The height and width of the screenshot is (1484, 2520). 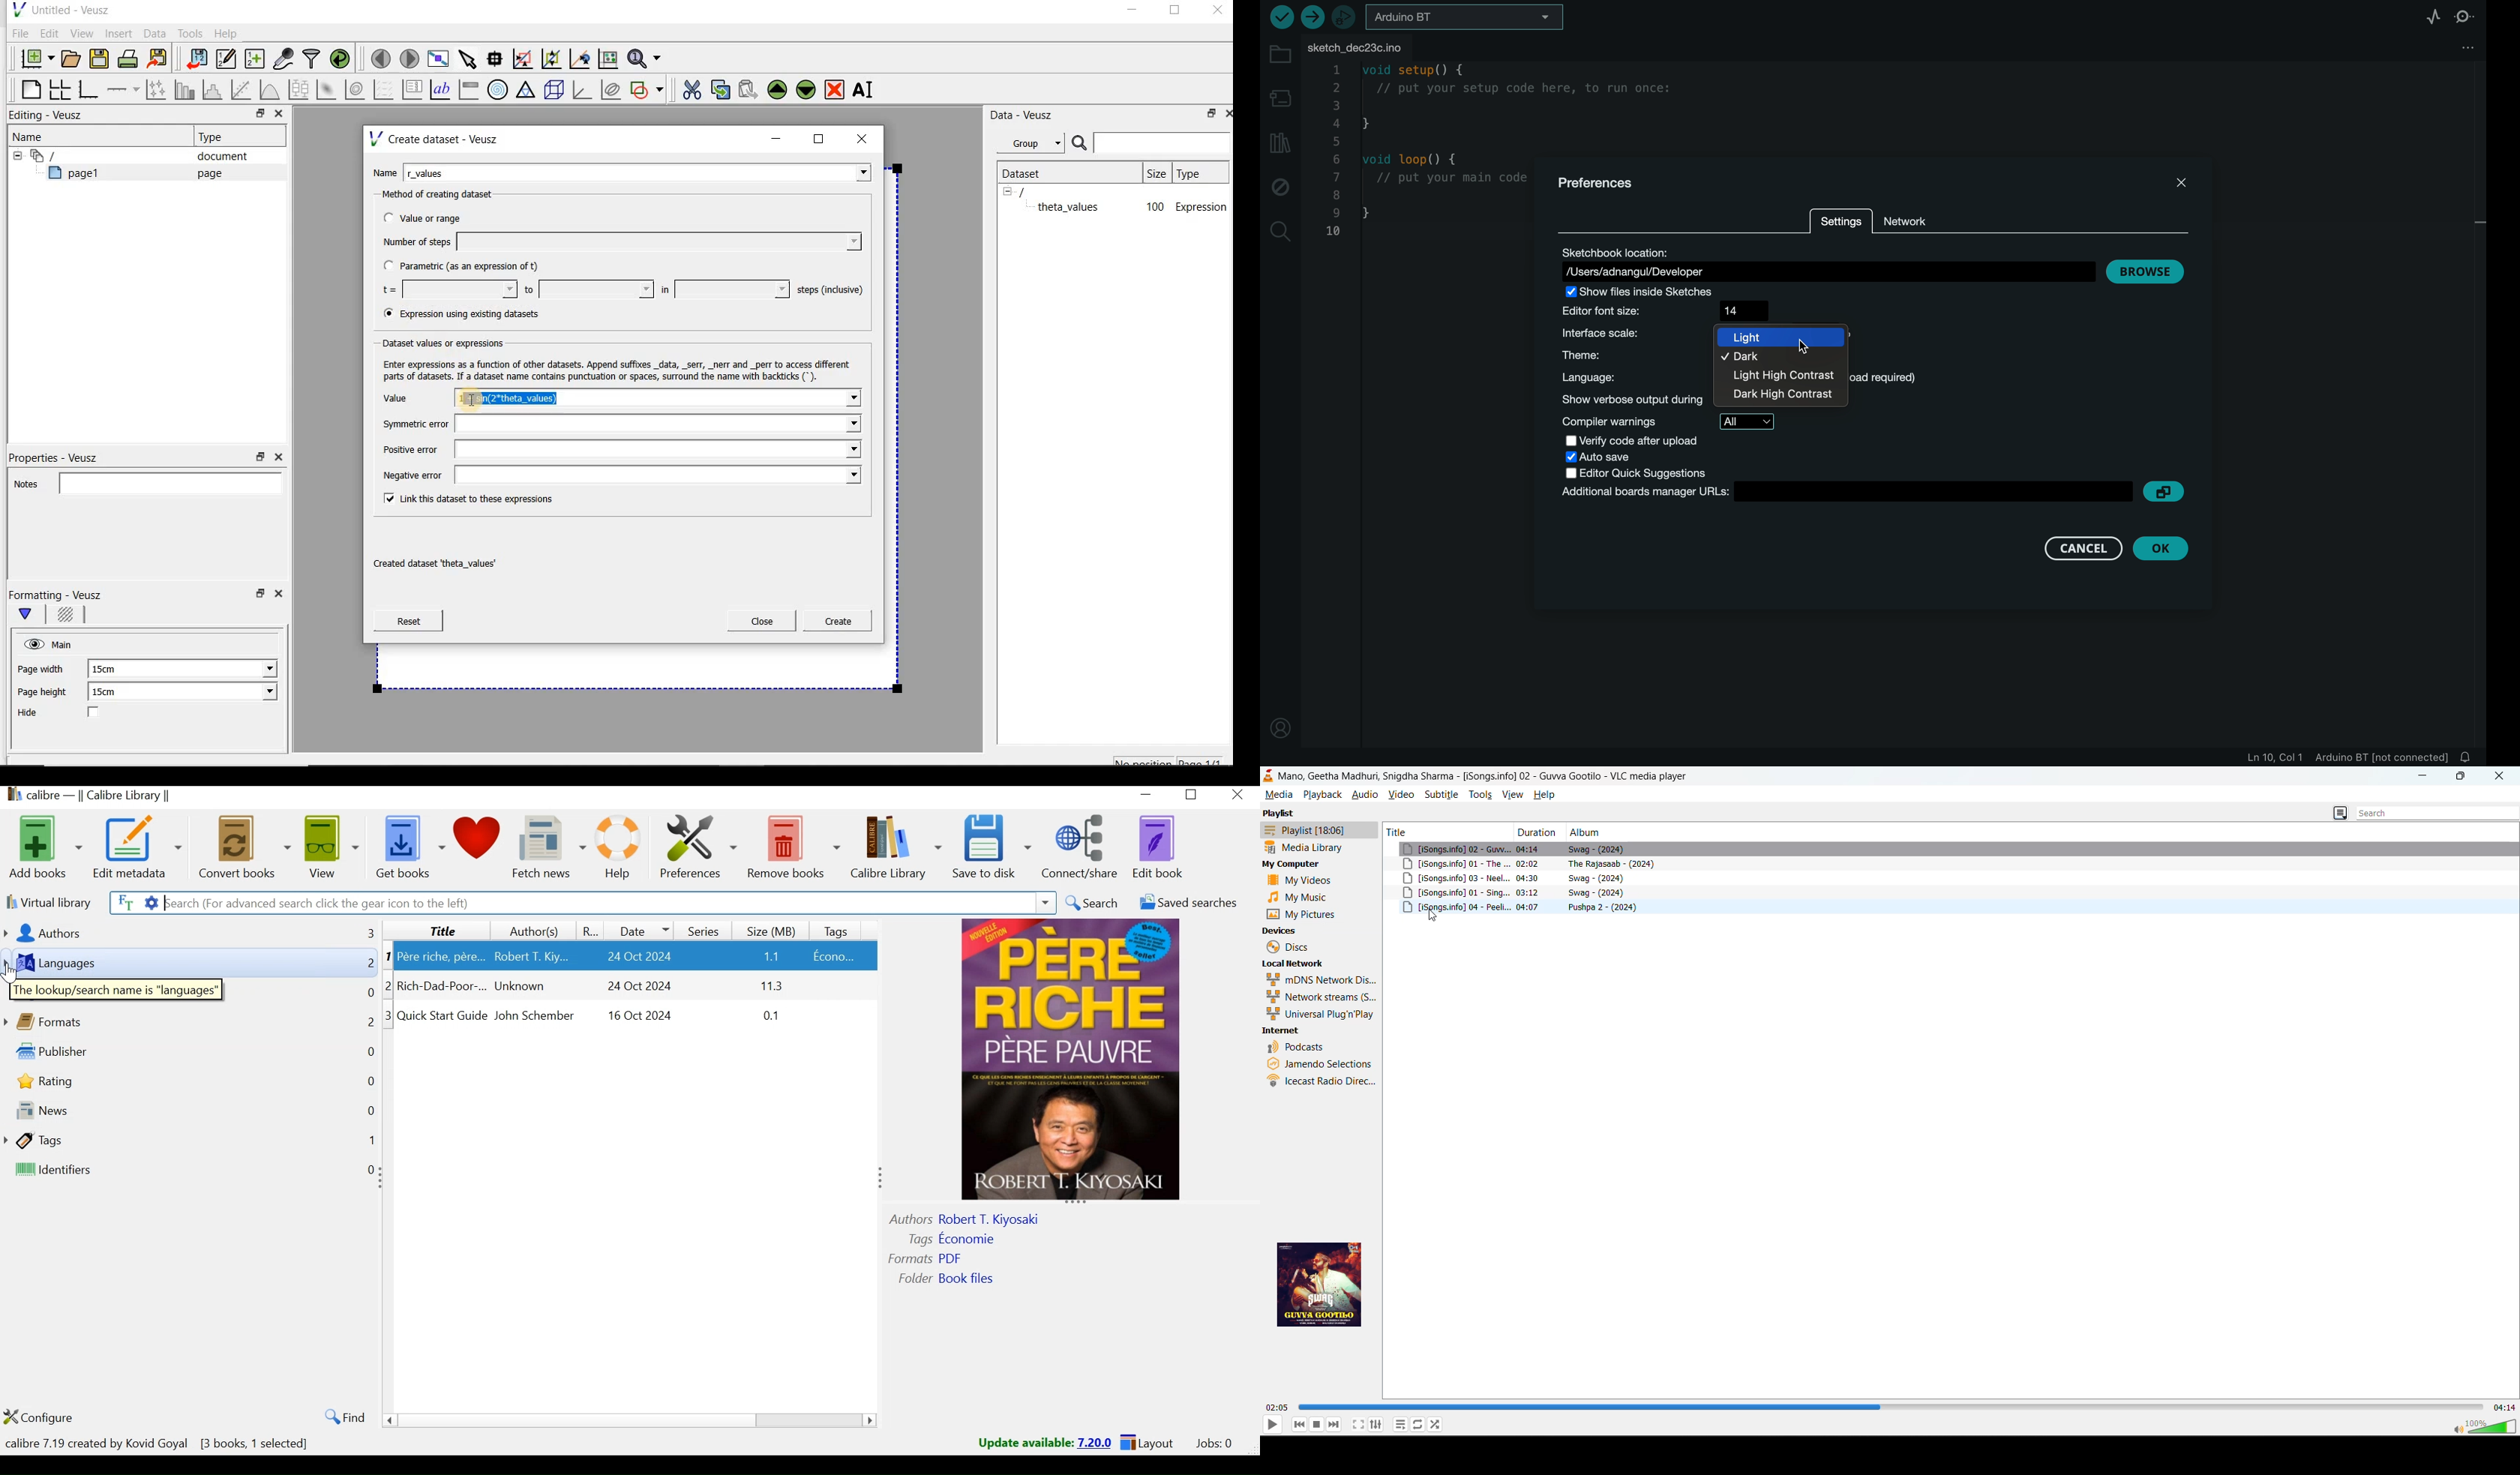 I want to click on change playlist view, so click(x=2340, y=814).